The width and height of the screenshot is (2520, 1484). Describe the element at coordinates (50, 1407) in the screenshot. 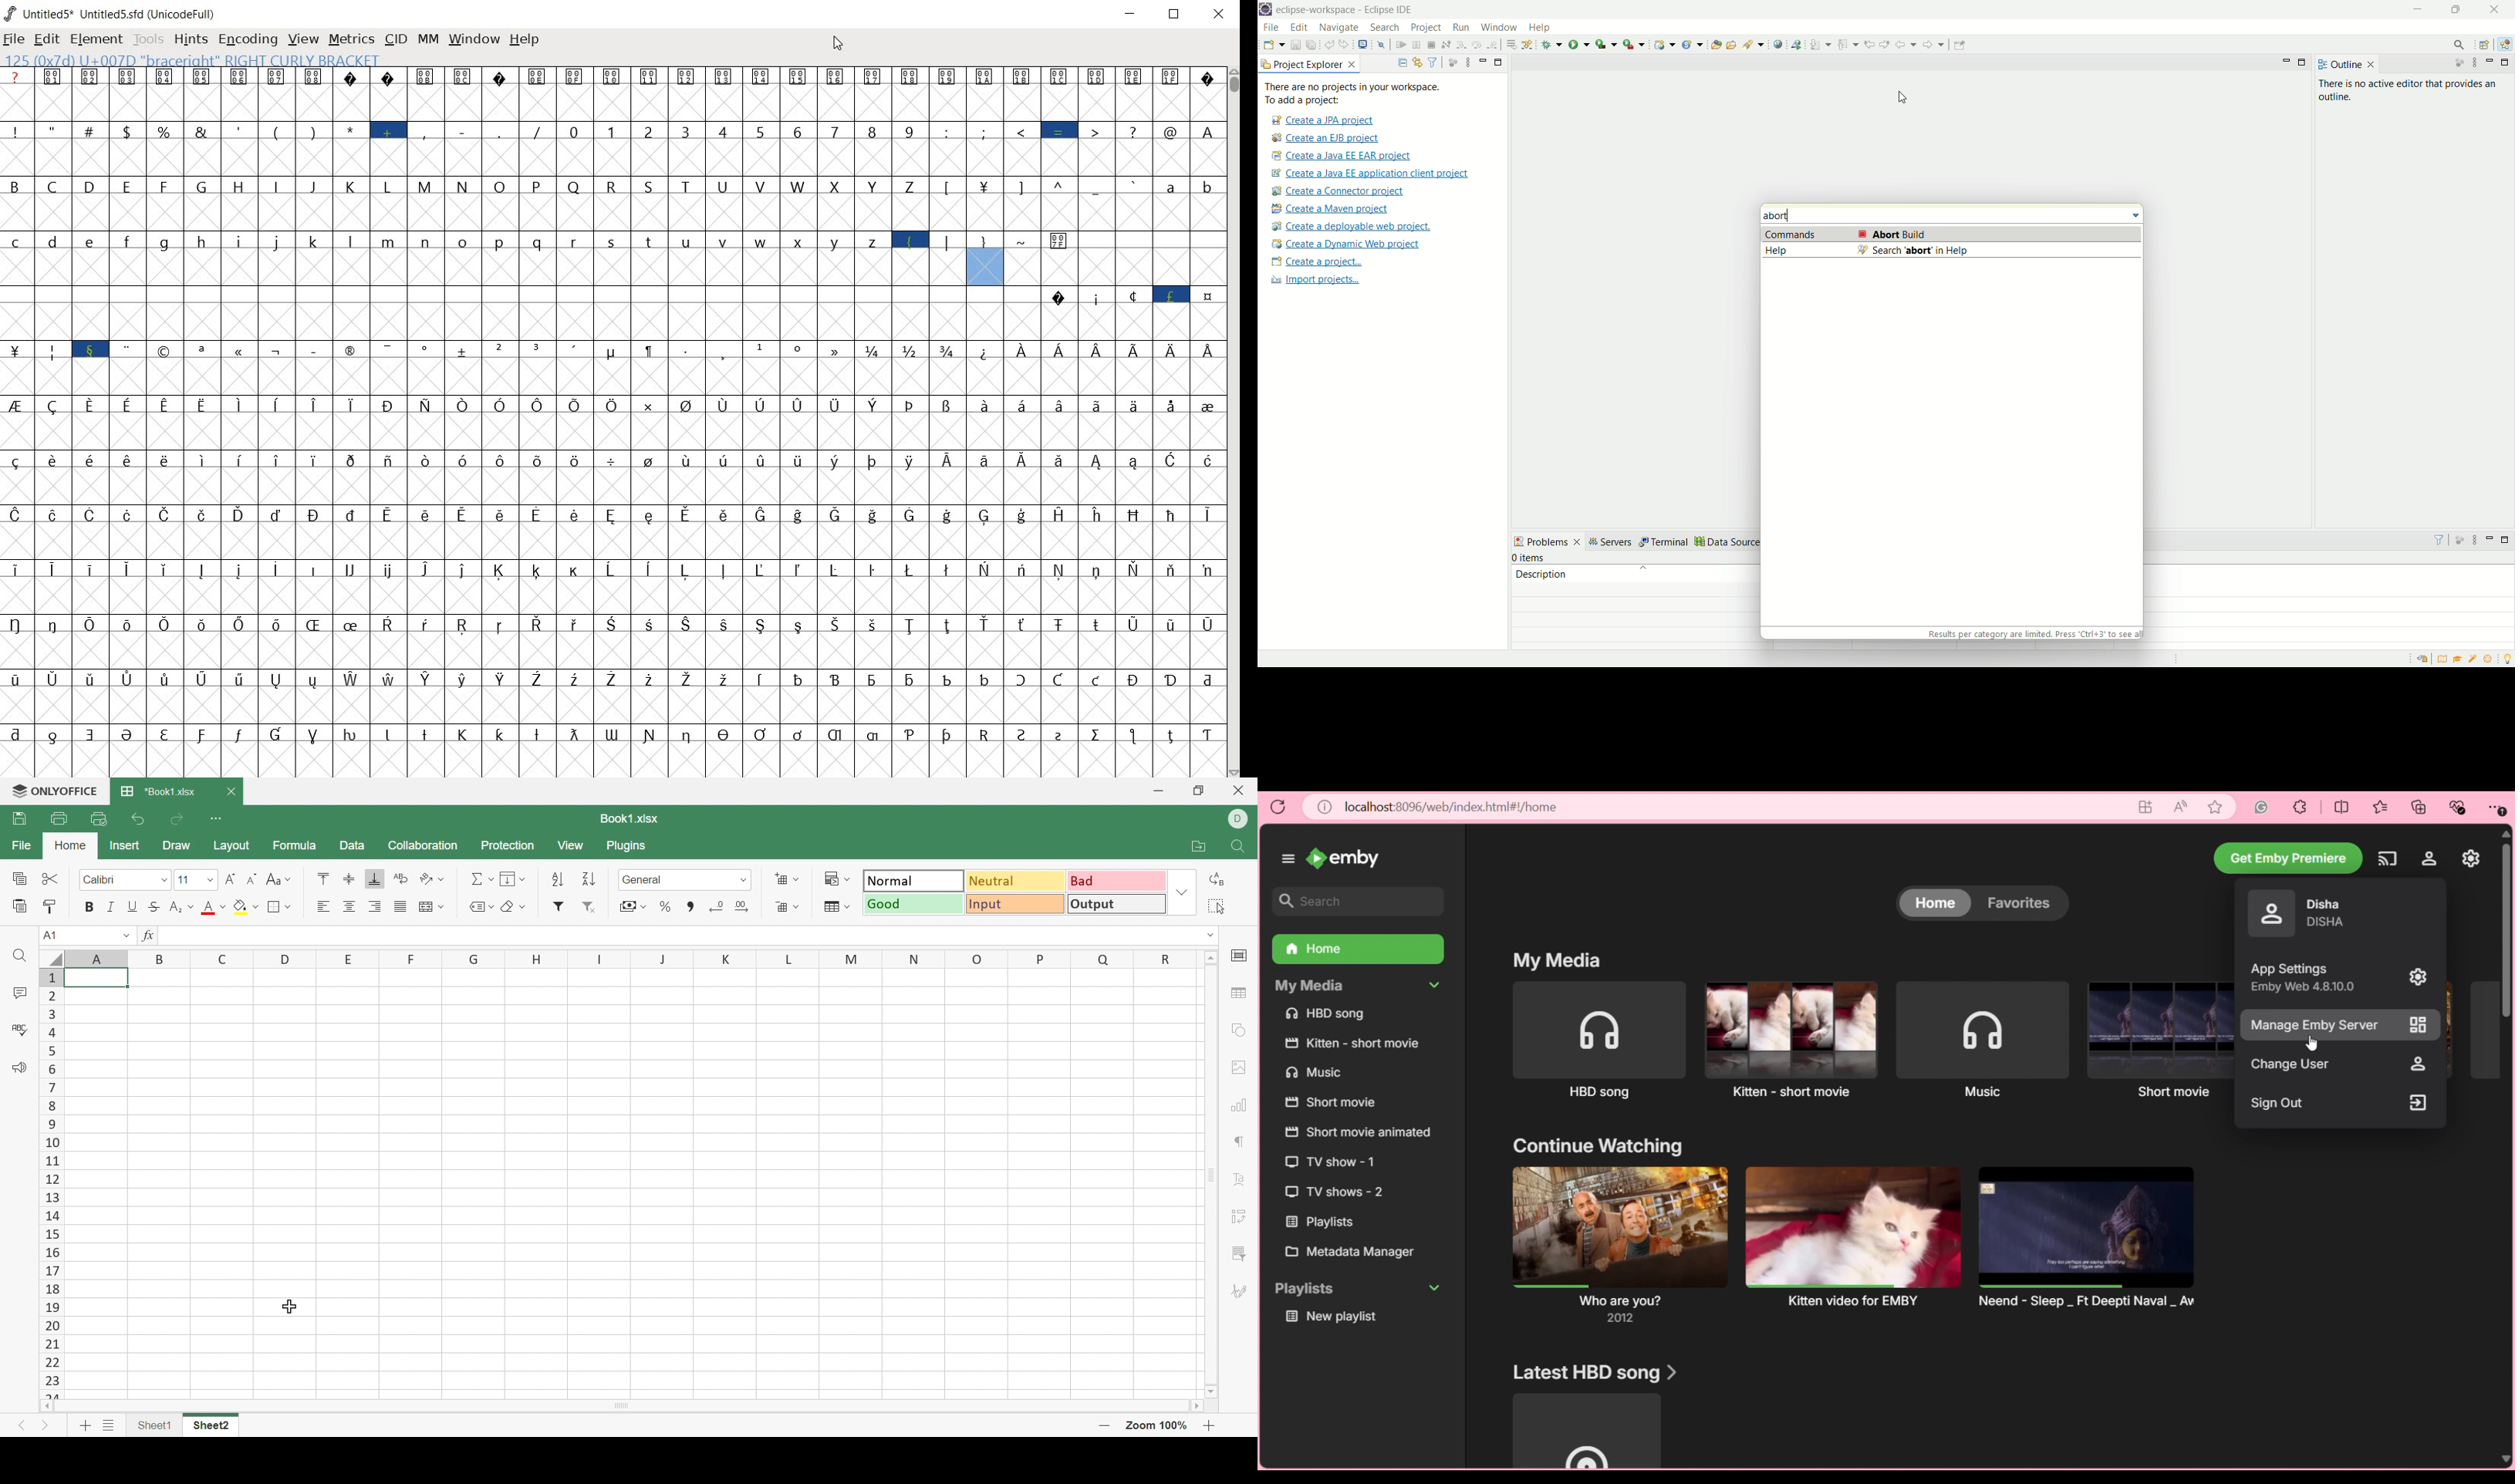

I see `Scroll left` at that location.